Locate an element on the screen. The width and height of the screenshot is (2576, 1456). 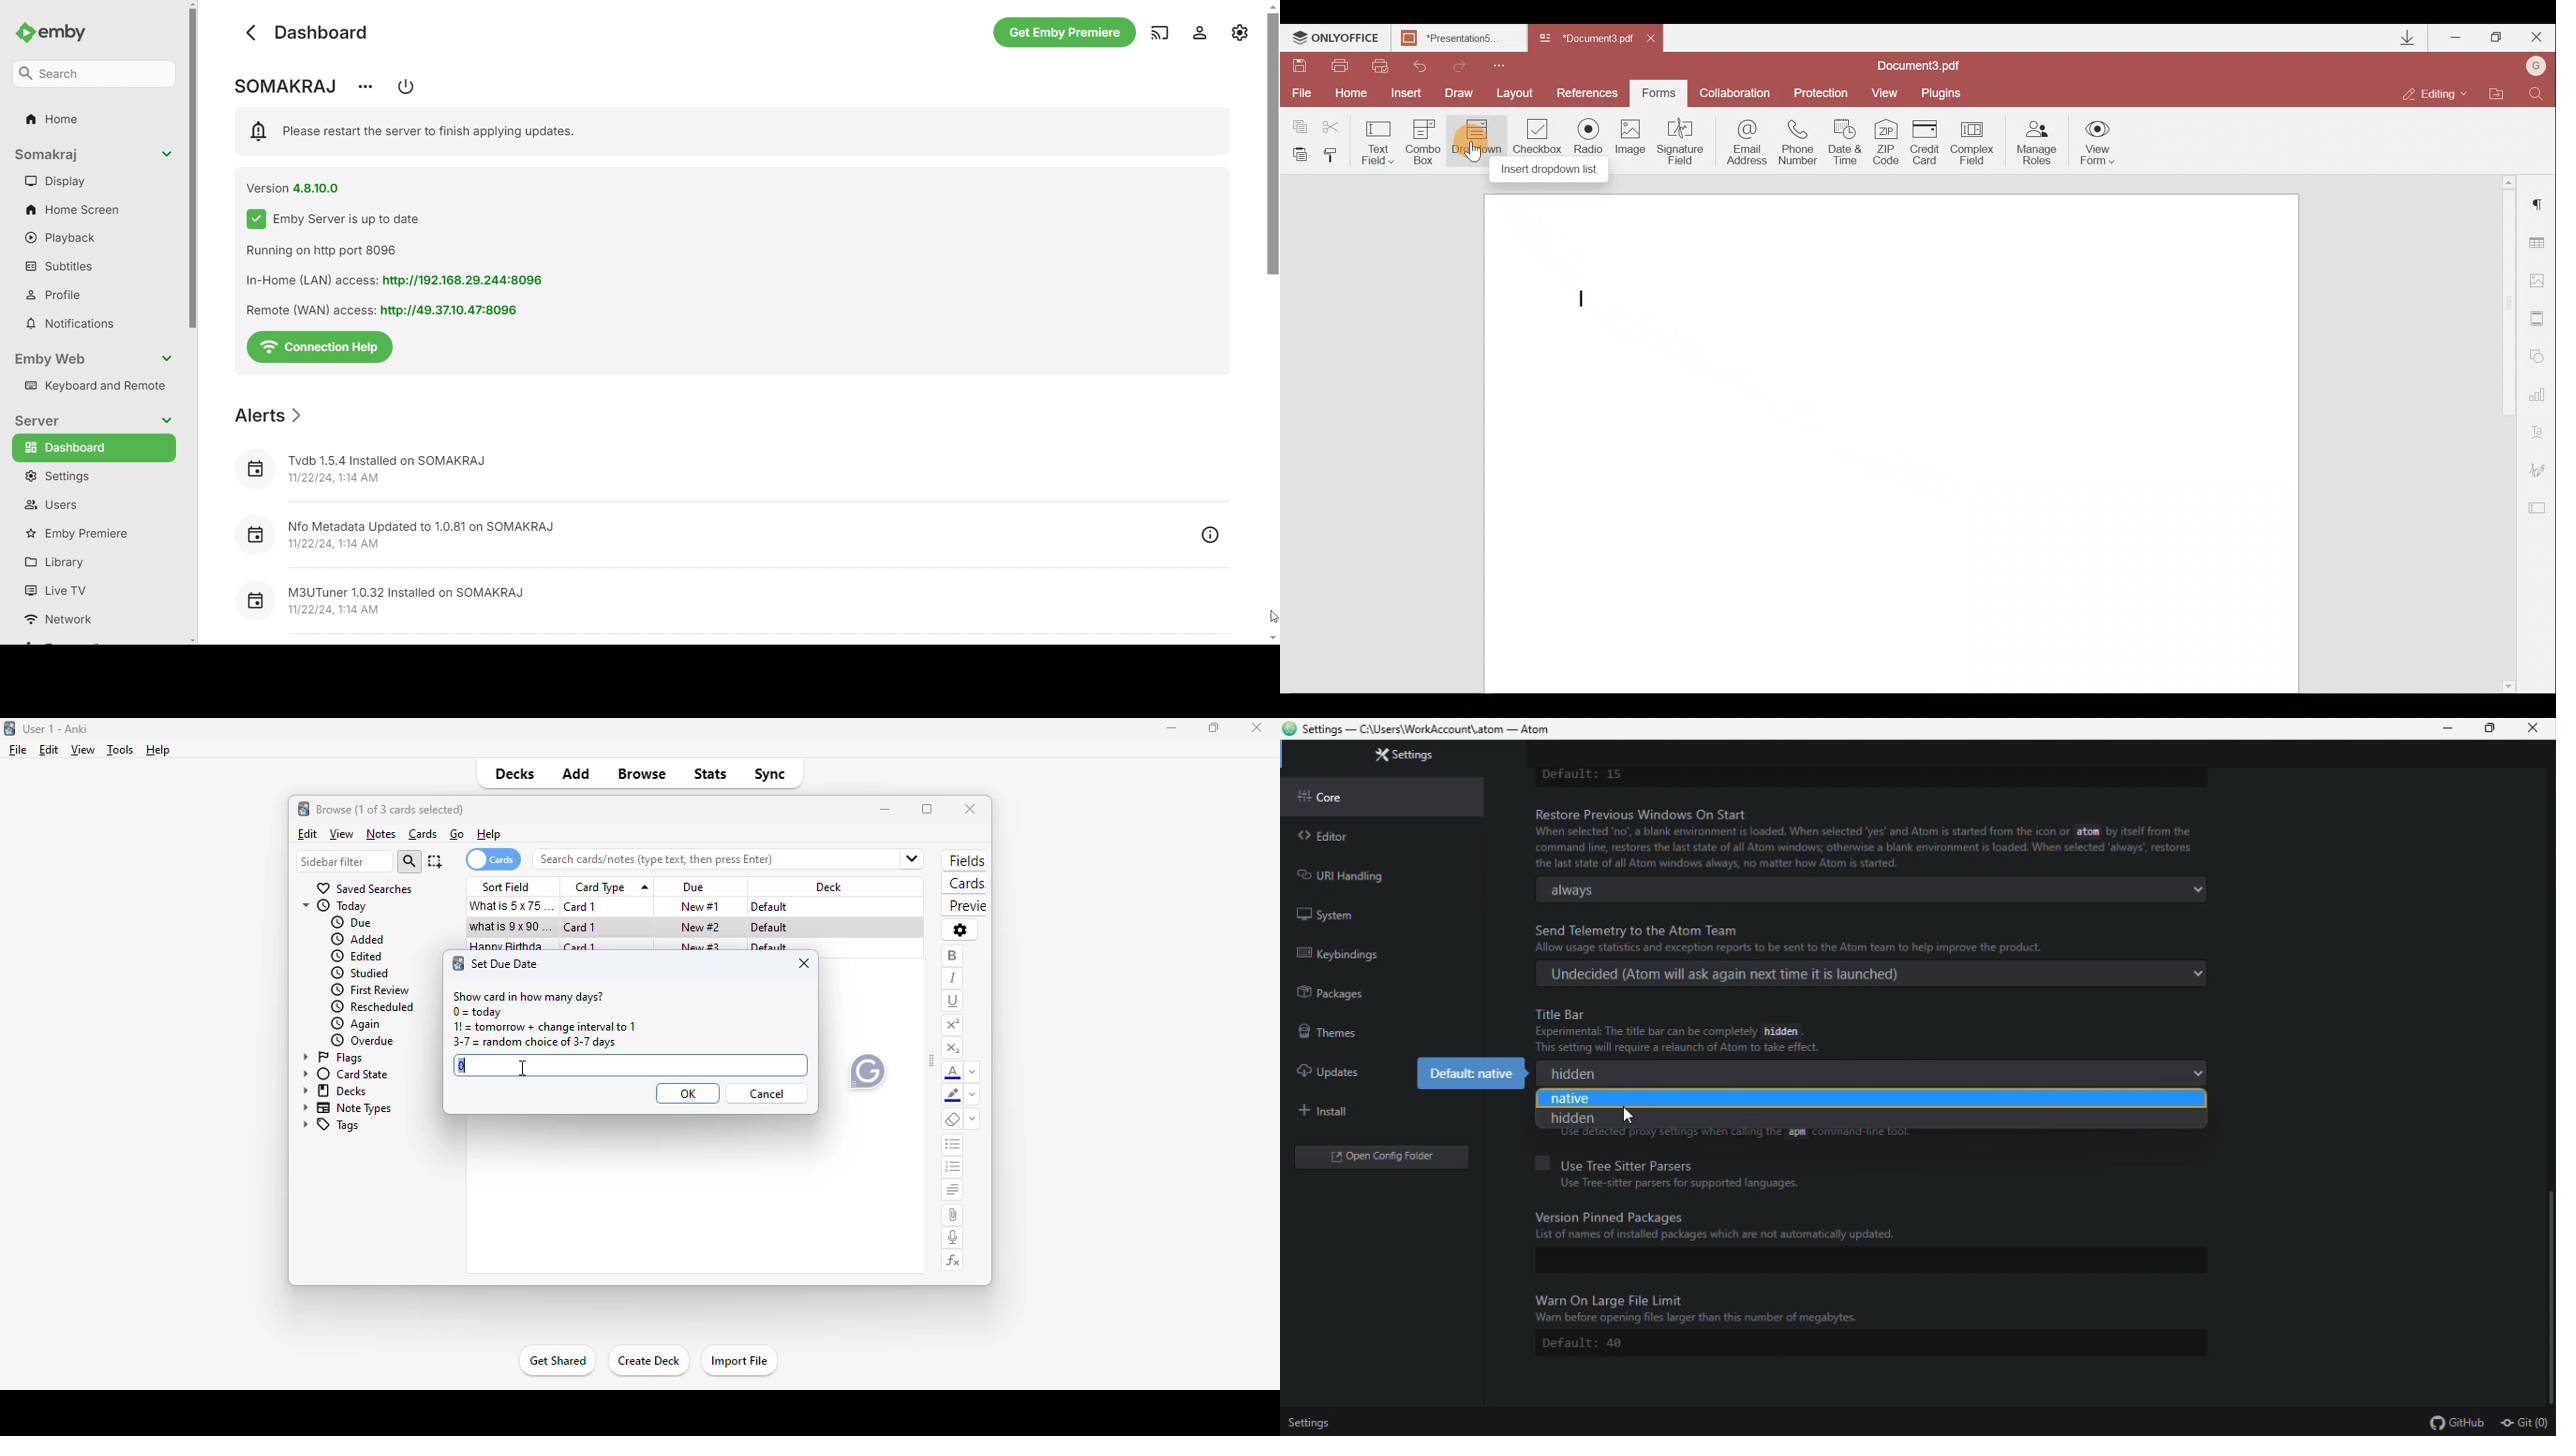
Complex field is located at coordinates (1973, 142).